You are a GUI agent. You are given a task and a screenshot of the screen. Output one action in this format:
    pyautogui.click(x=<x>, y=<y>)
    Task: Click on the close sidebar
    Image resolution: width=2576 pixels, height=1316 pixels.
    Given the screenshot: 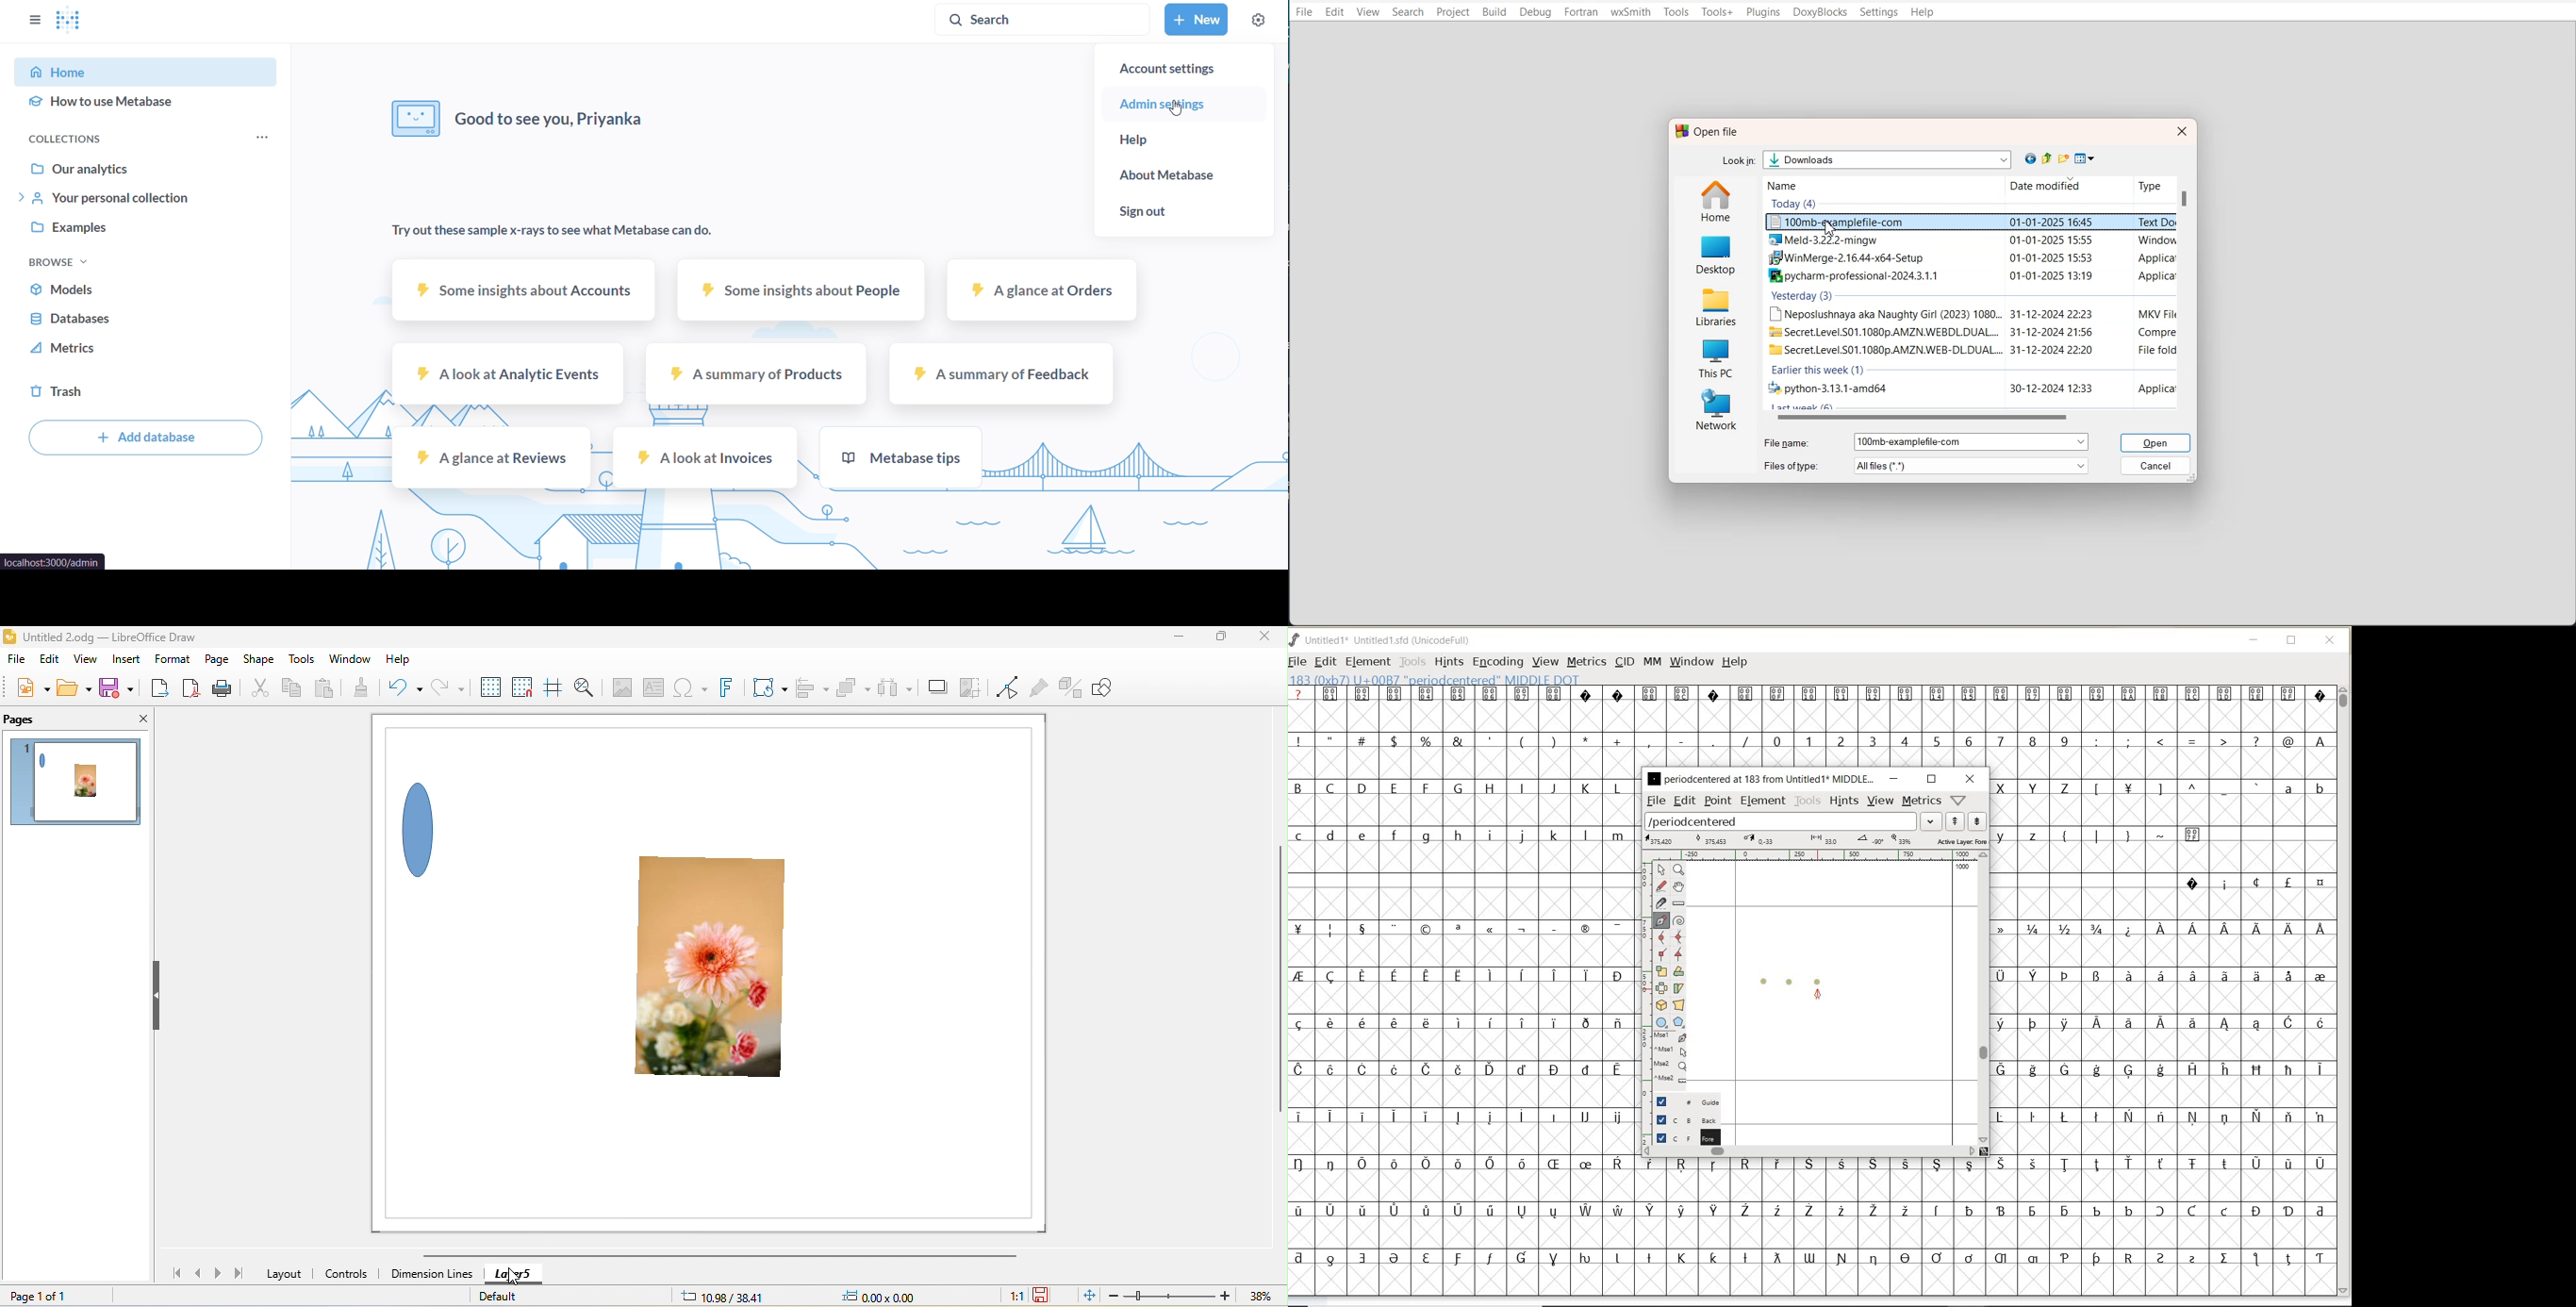 What is the action you would take?
    pyautogui.click(x=36, y=19)
    